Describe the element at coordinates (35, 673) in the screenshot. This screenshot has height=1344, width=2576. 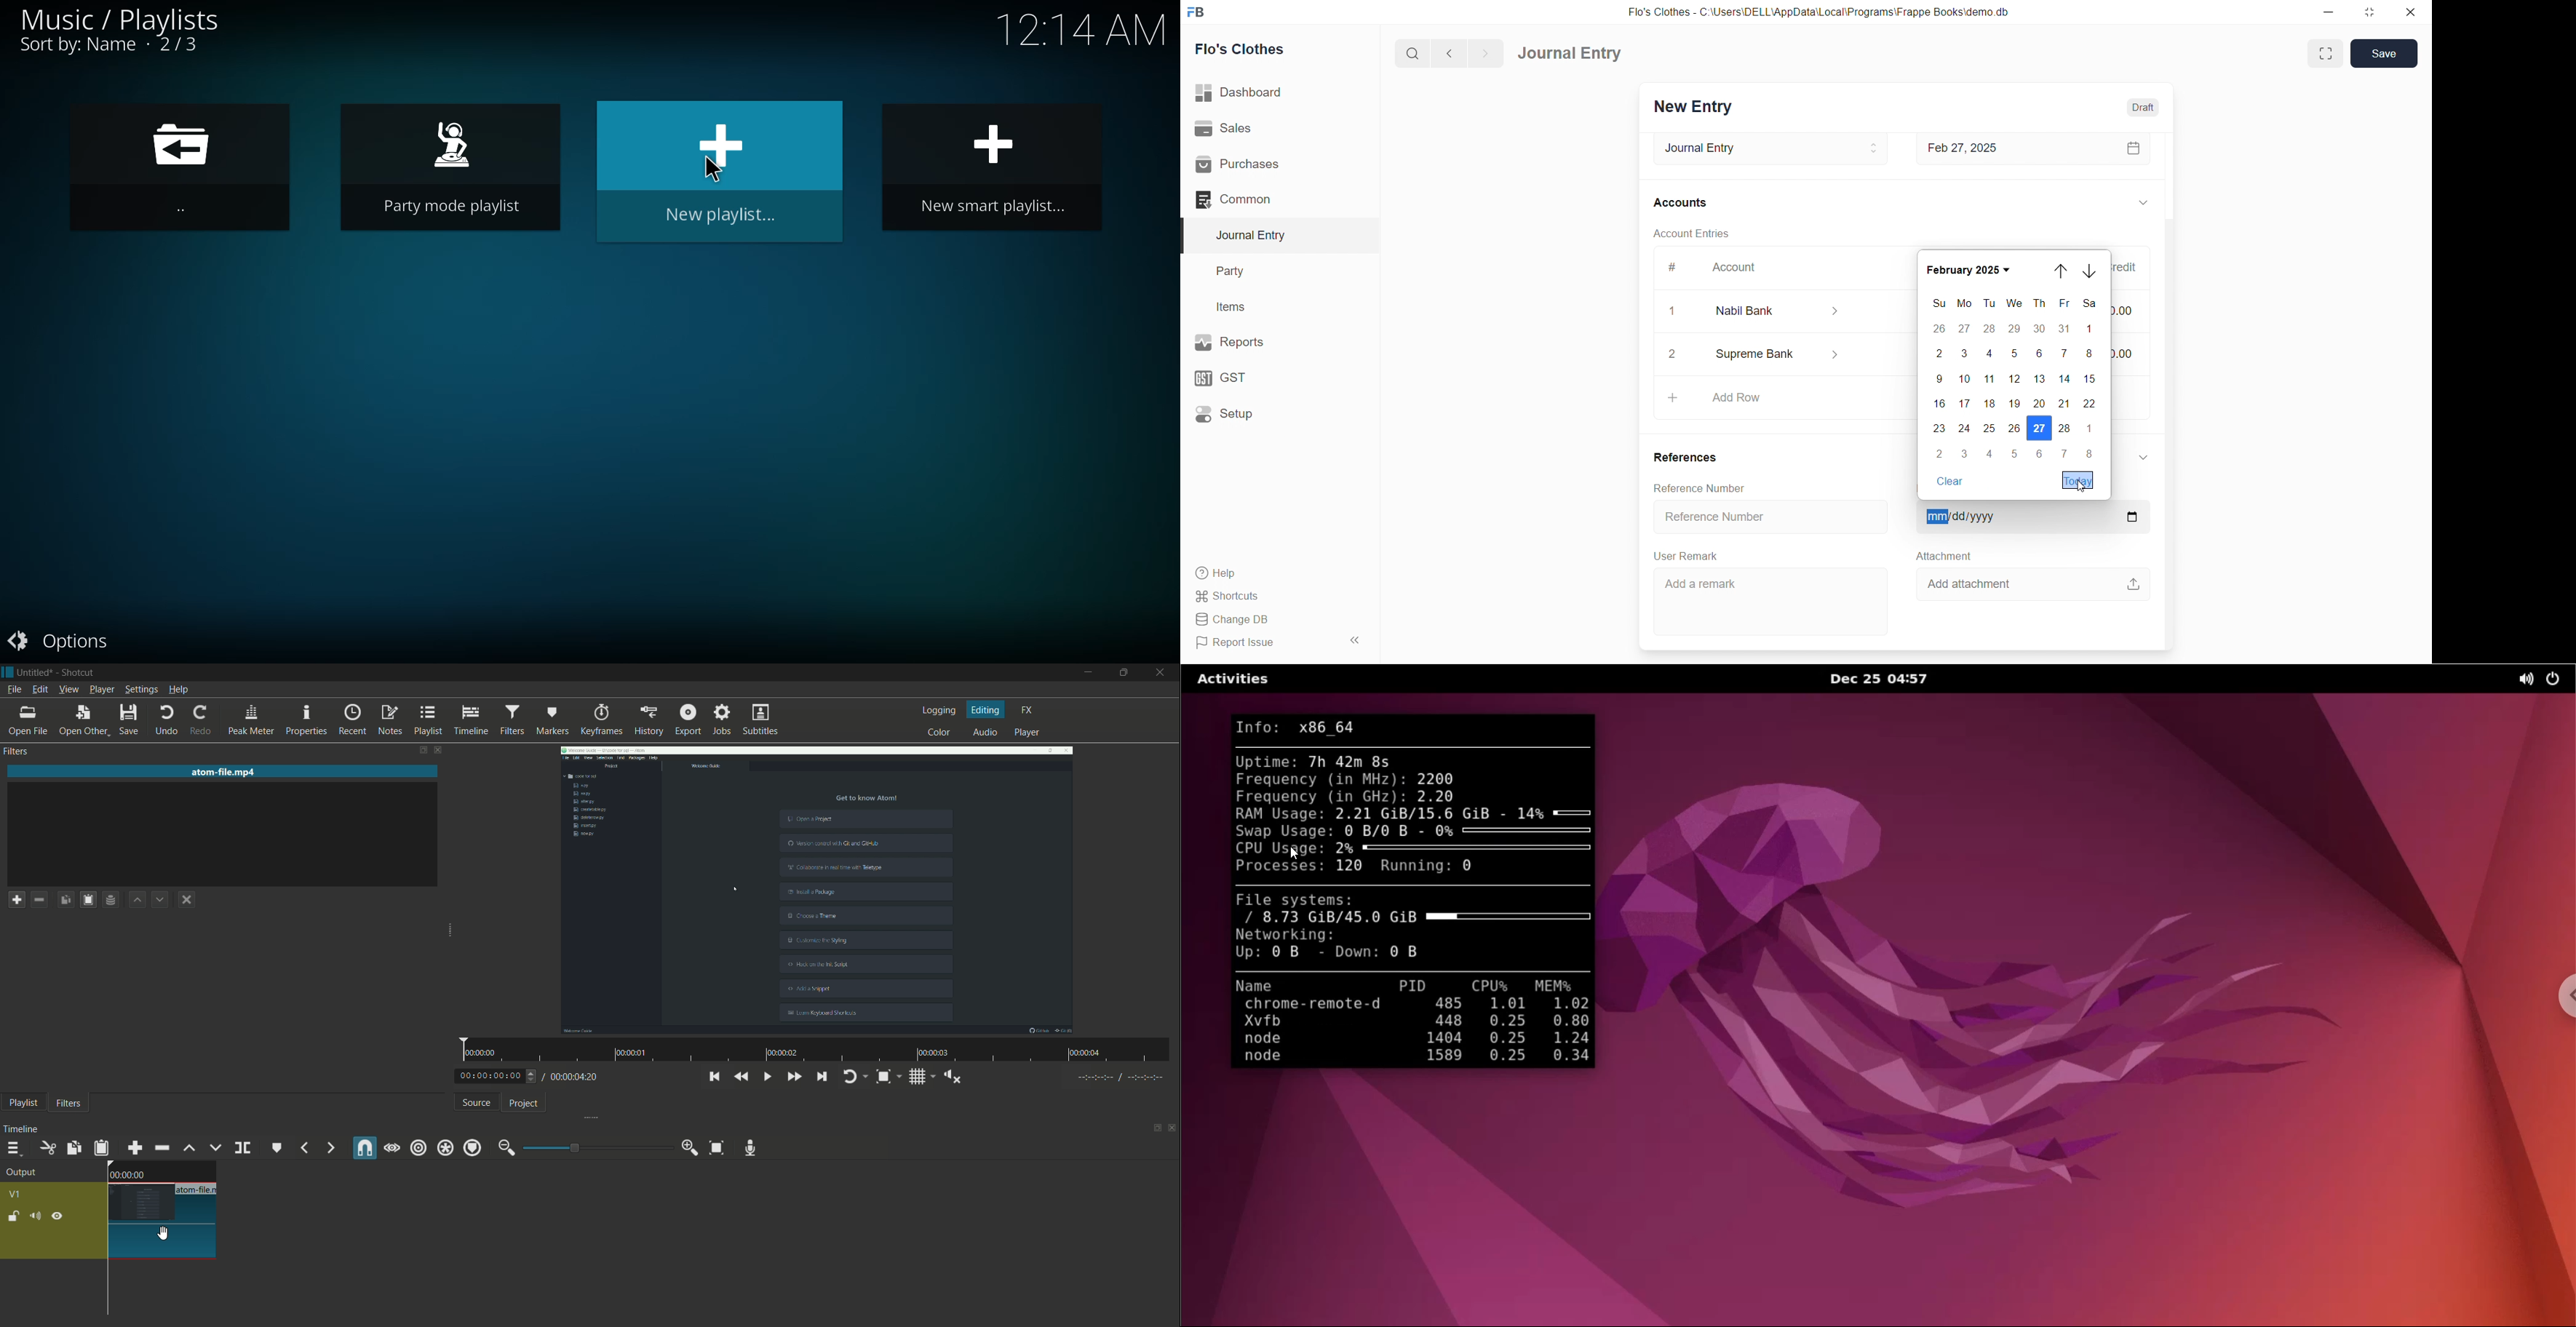
I see `file name` at that location.